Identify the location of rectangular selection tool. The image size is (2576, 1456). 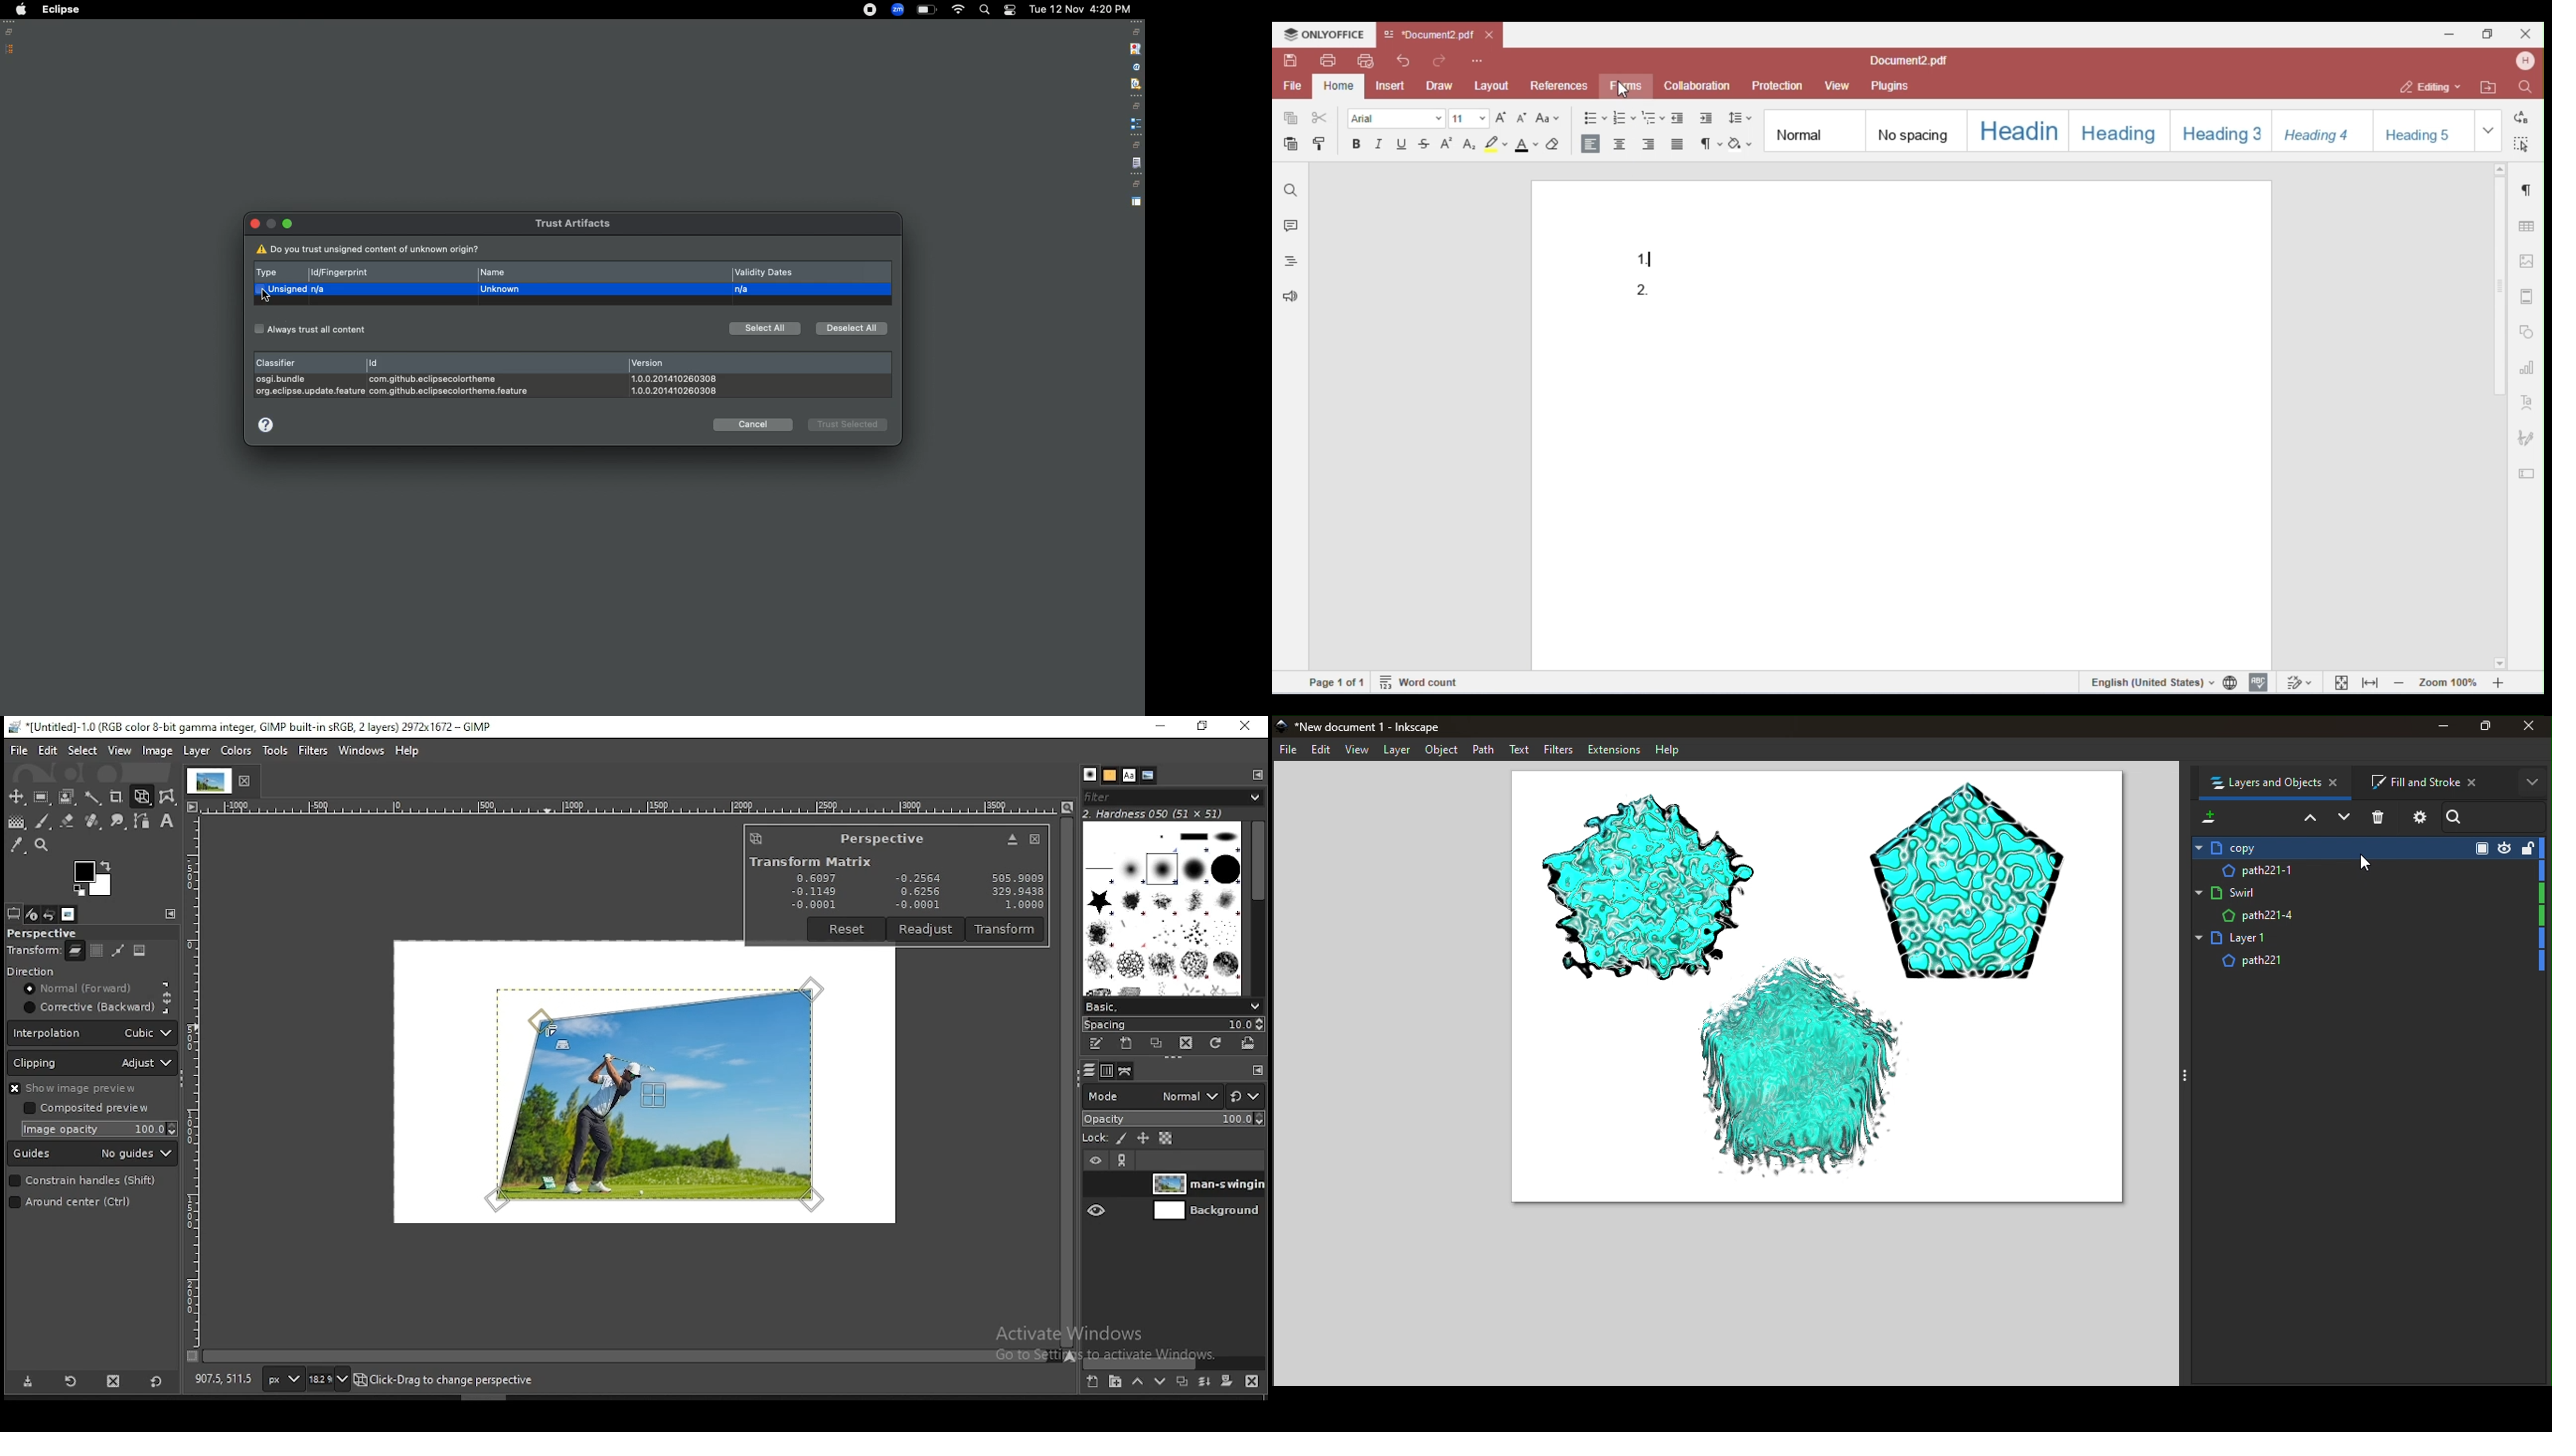
(44, 798).